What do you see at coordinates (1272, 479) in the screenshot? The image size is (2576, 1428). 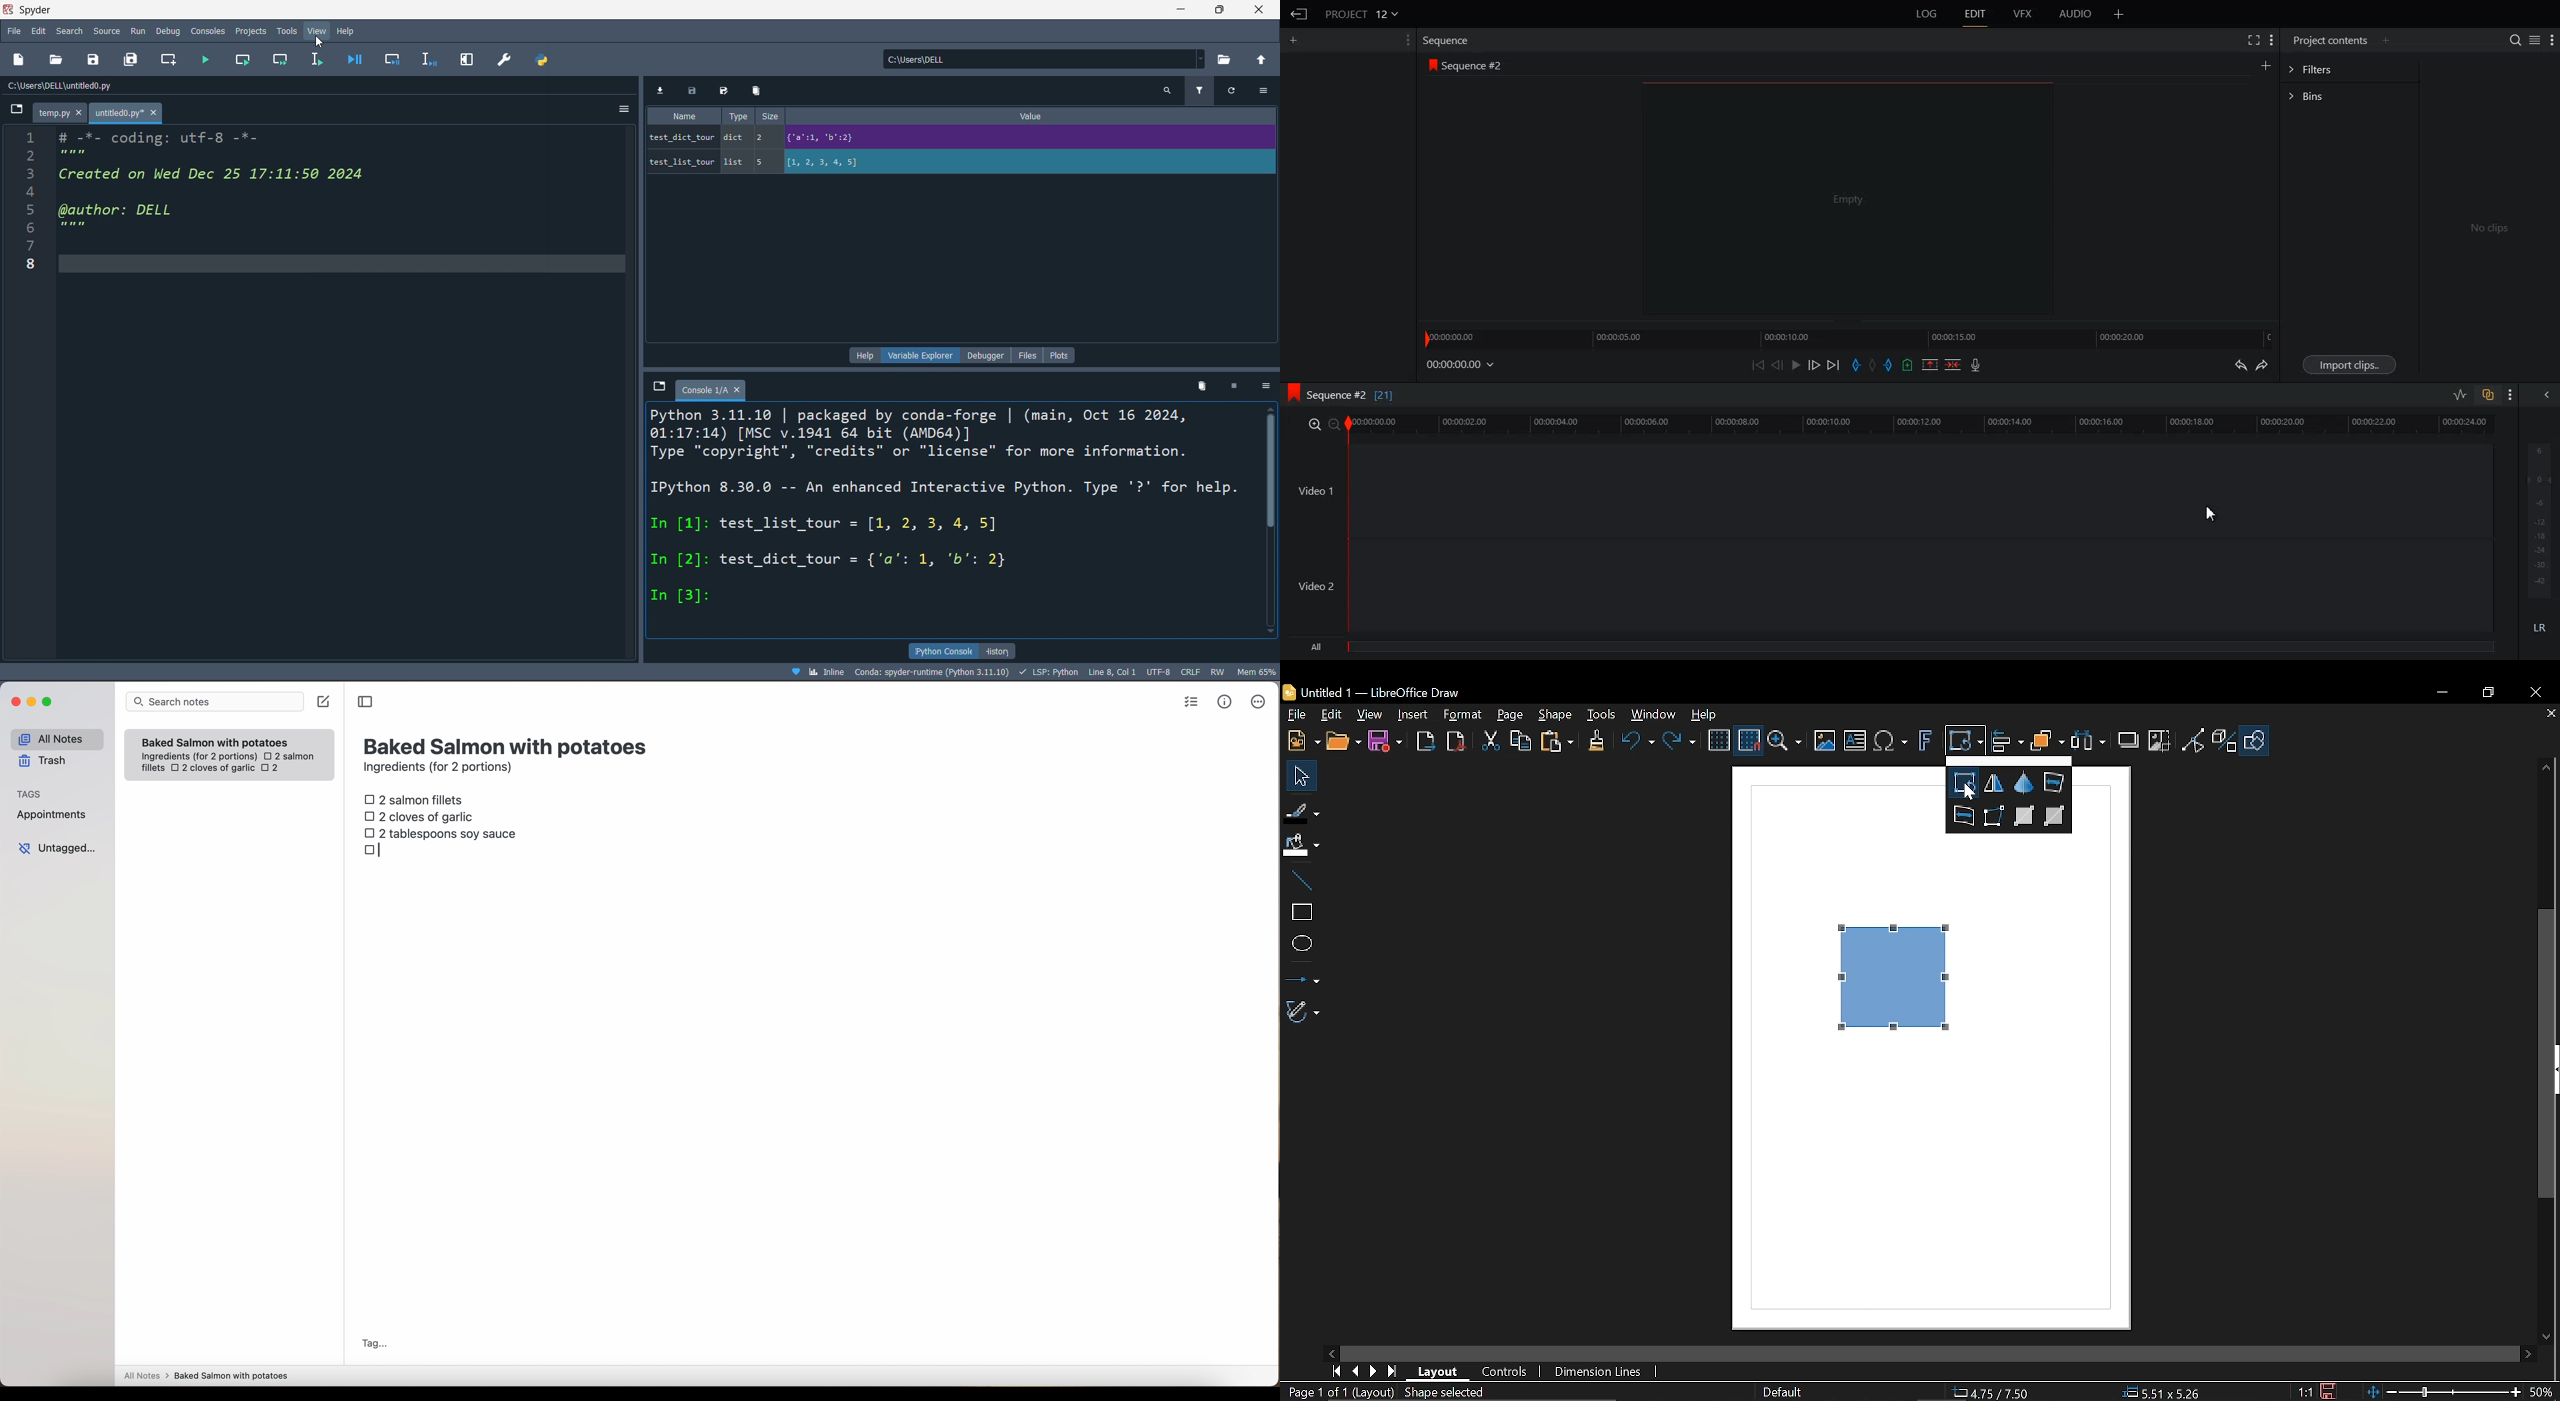 I see `vertical scroll bar` at bounding box center [1272, 479].